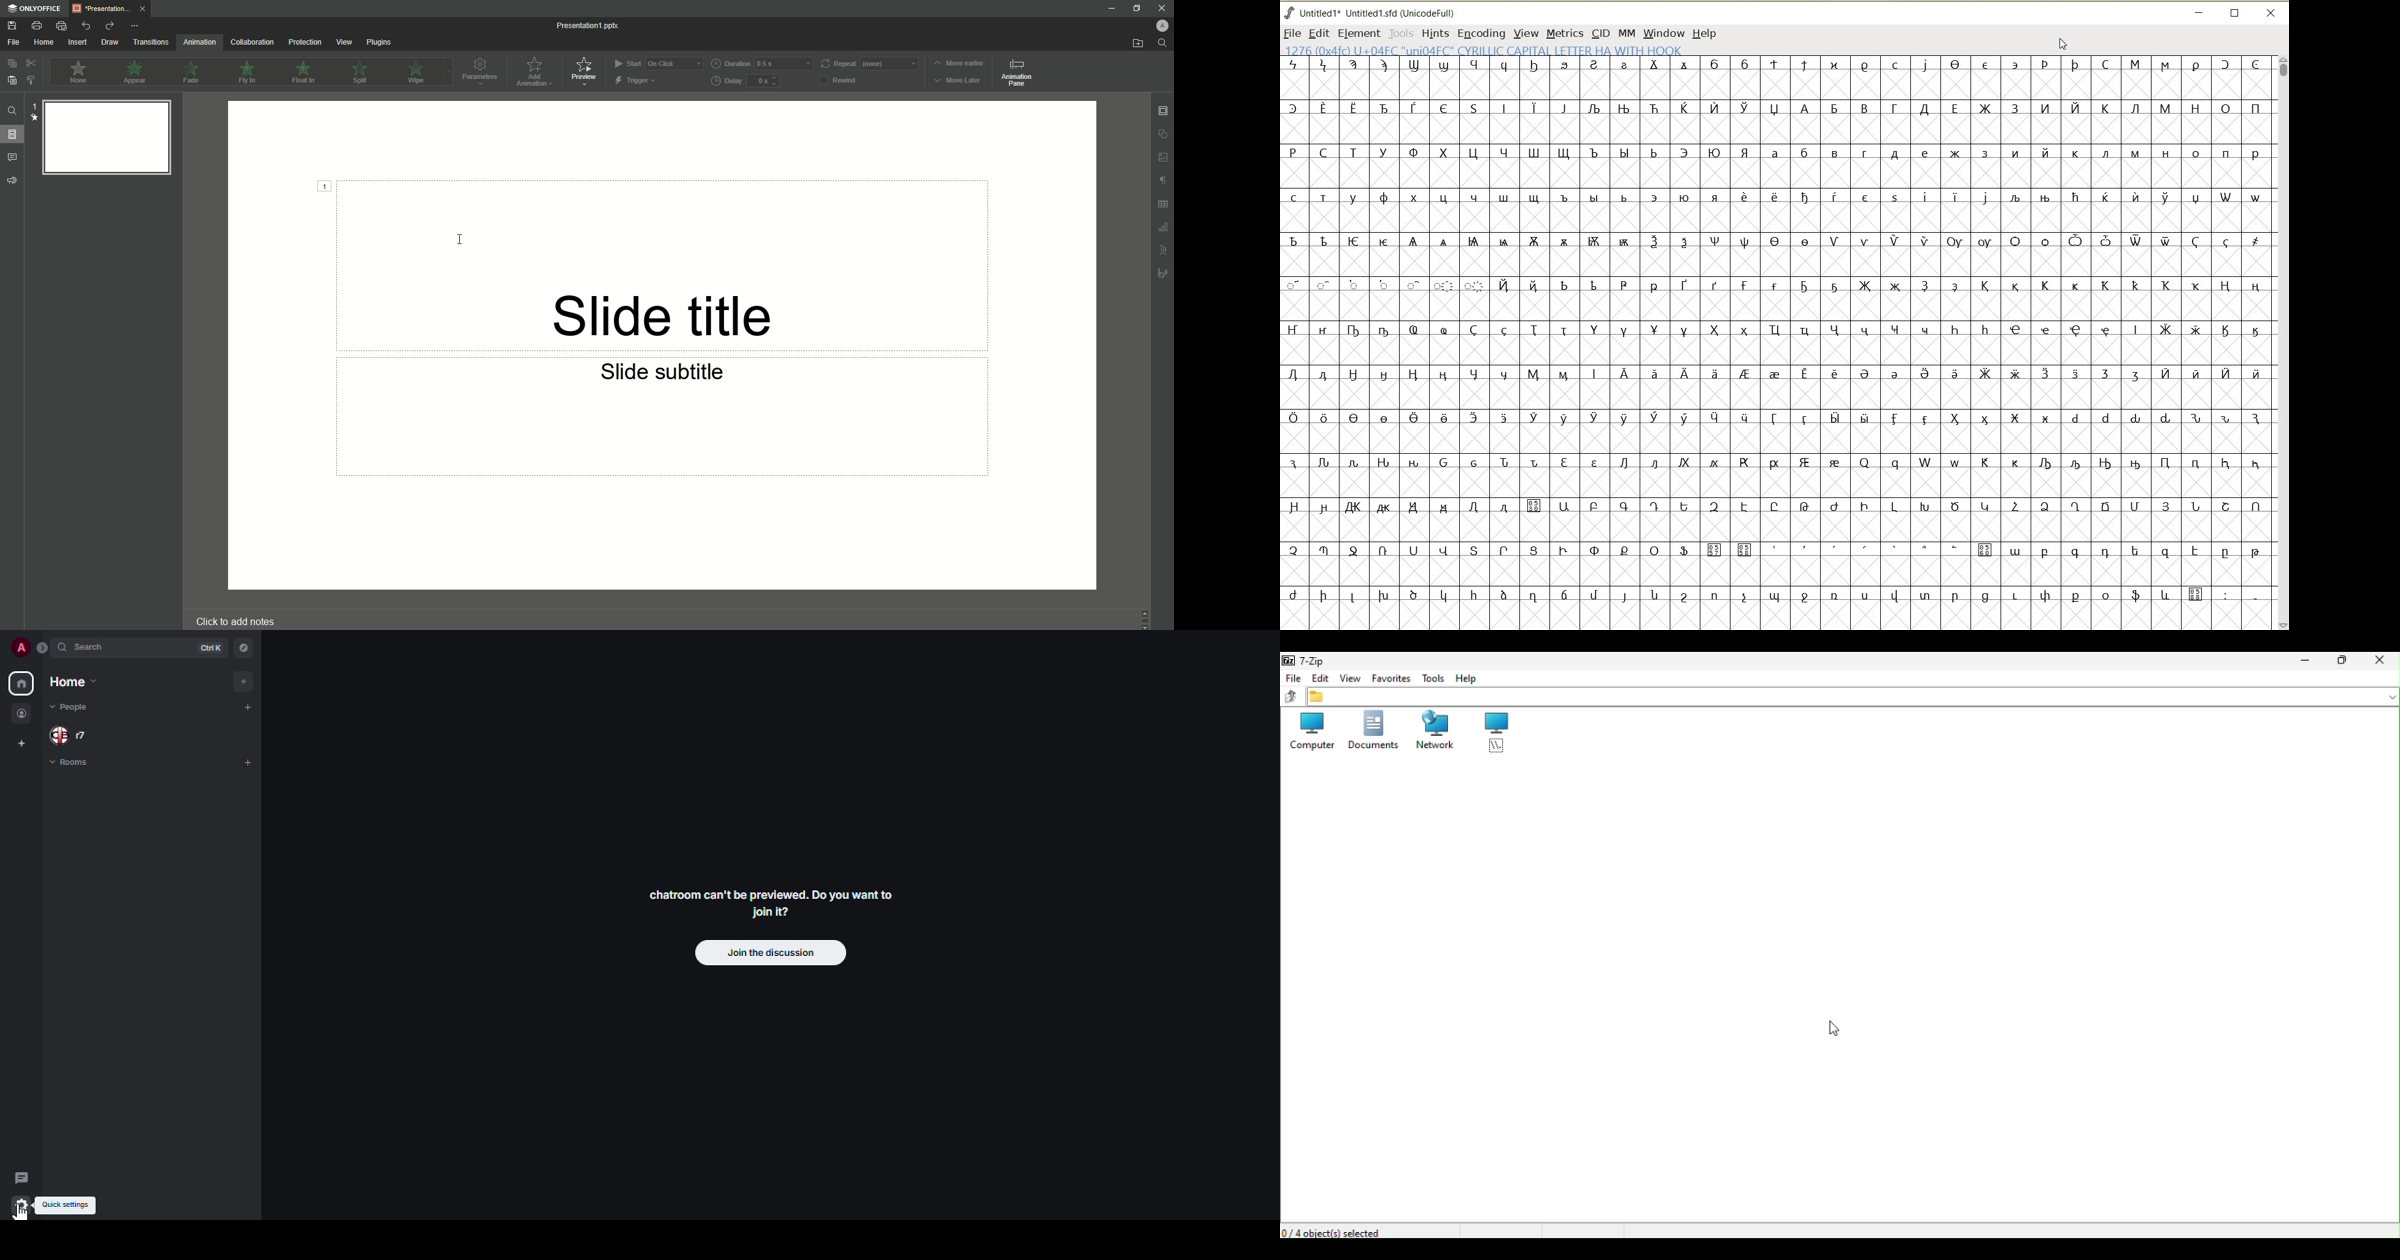 This screenshot has width=2408, height=1260. I want to click on Open From File, so click(1136, 43).